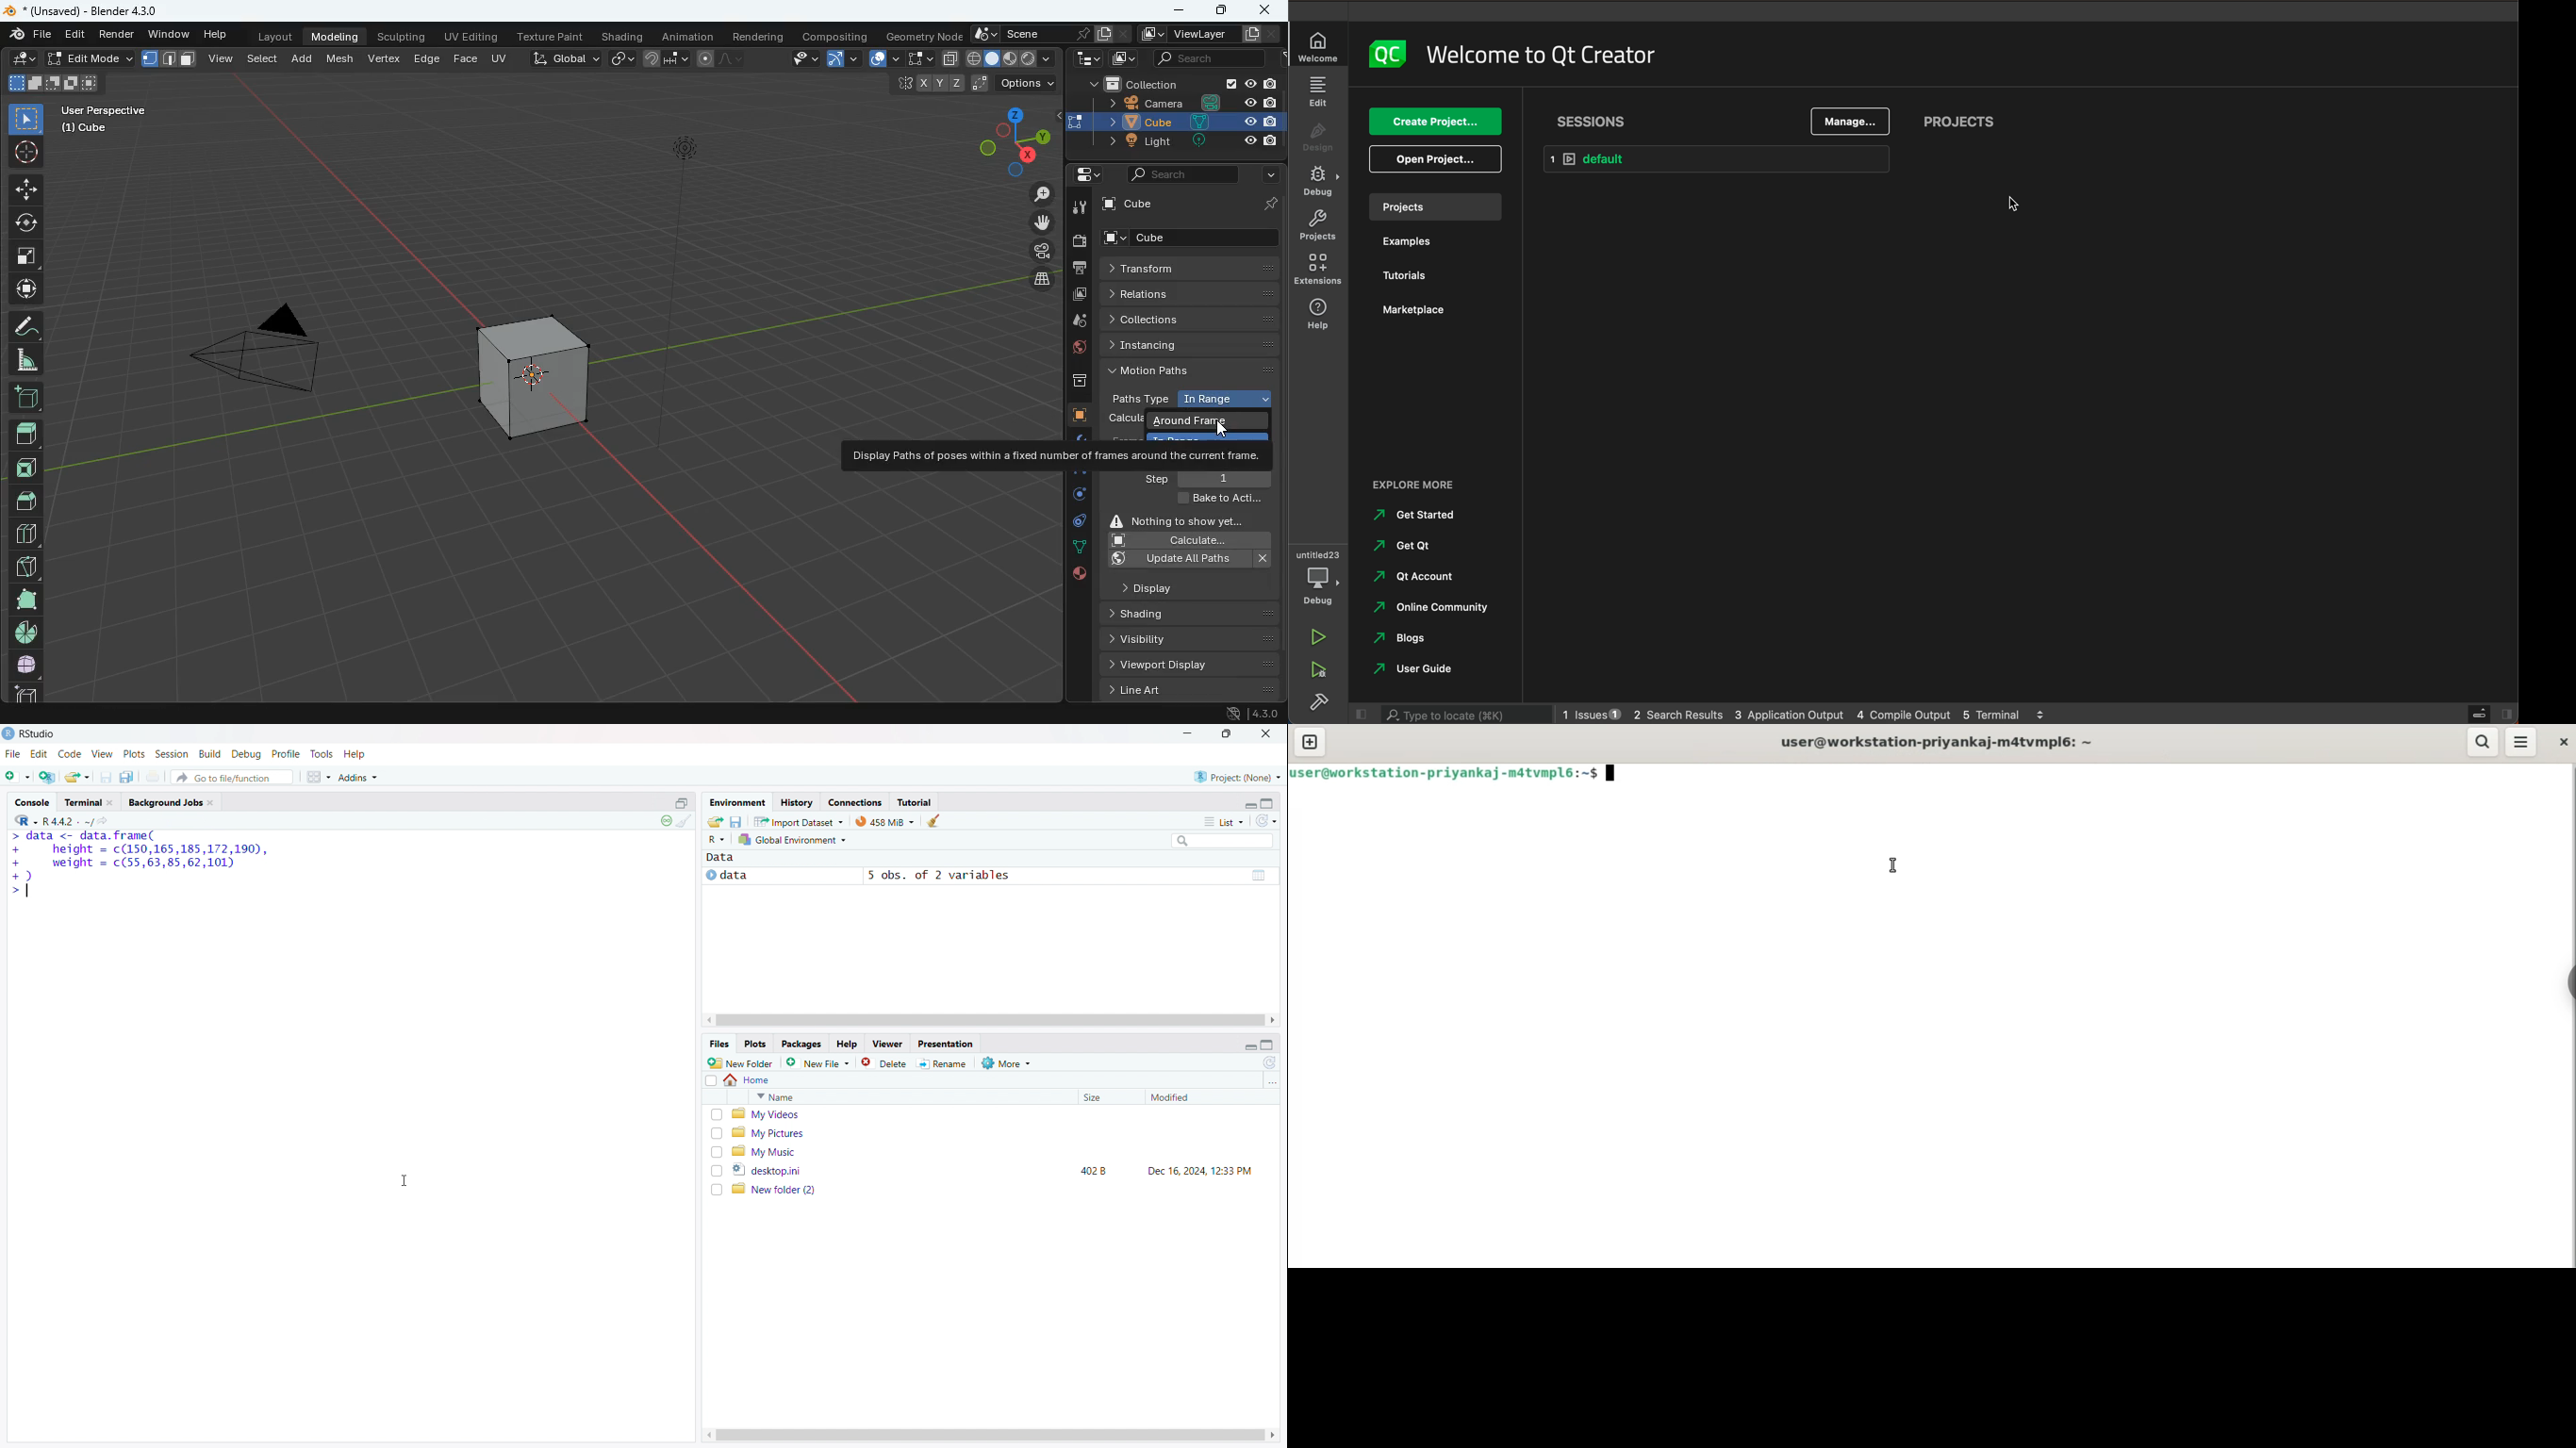  What do you see at coordinates (625, 38) in the screenshot?
I see `shading` at bounding box center [625, 38].